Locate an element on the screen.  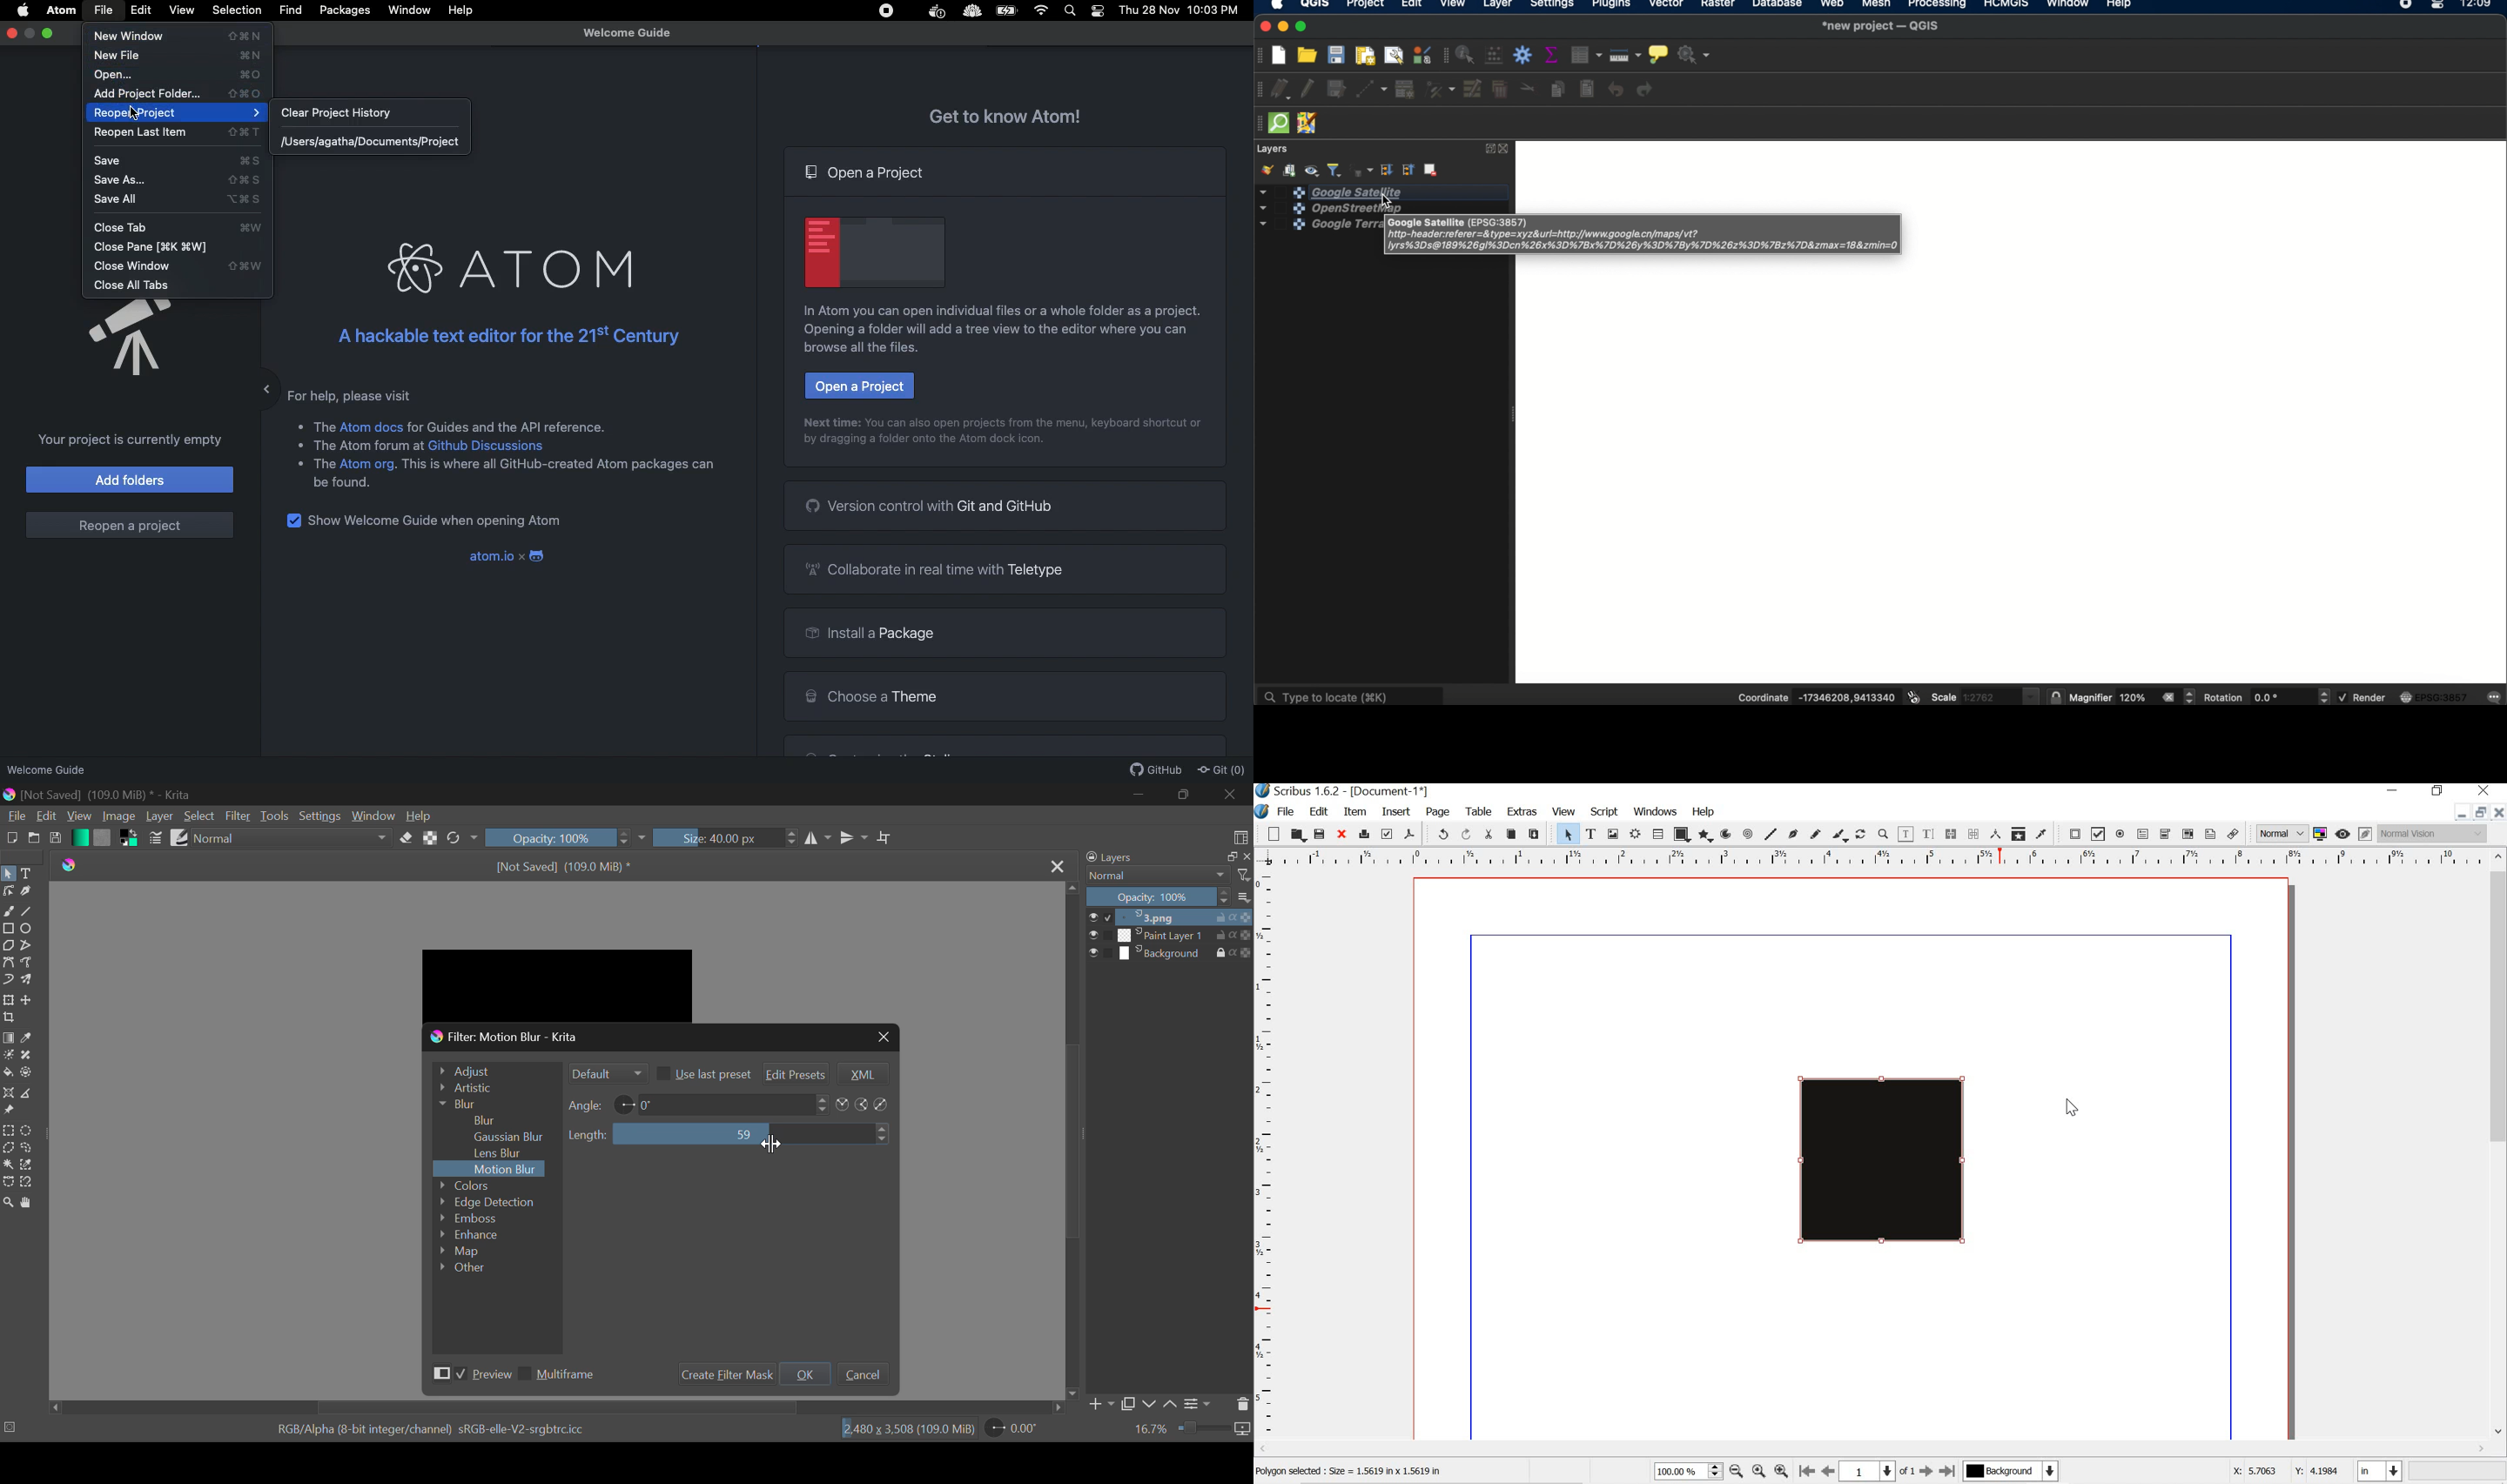
minimize is located at coordinates (2460, 815).